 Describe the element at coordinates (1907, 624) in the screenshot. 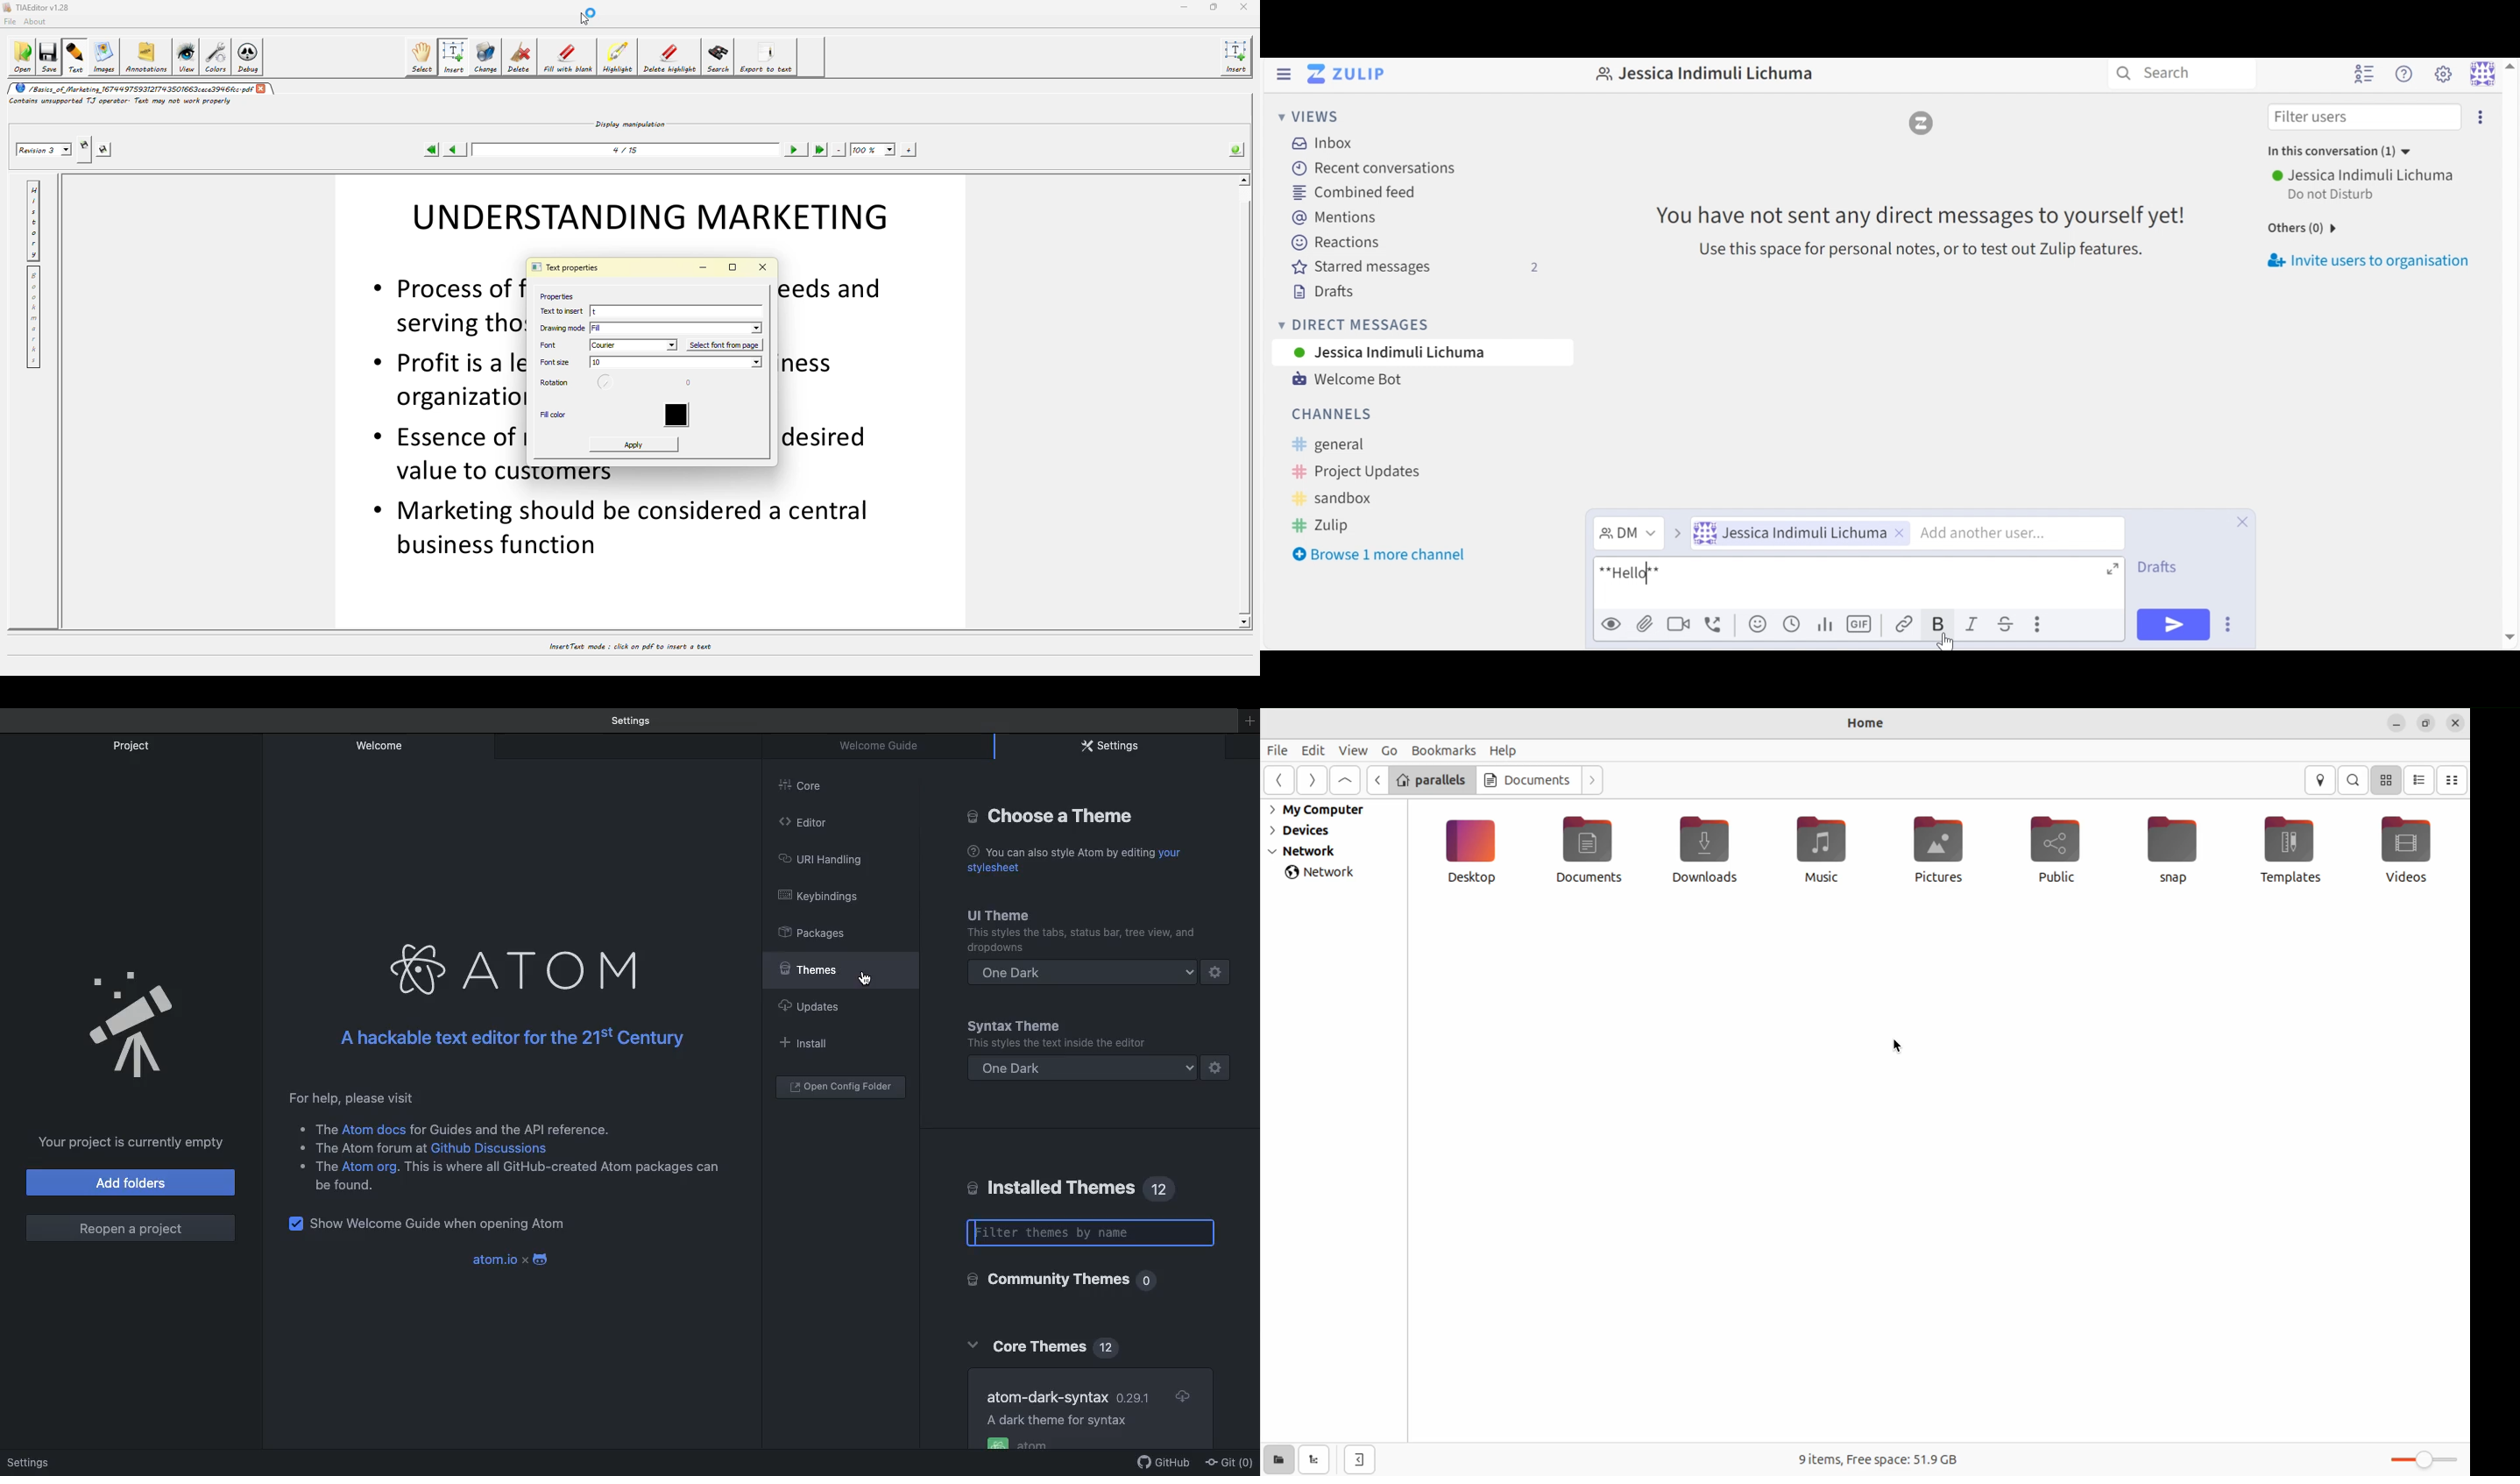

I see `Link` at that location.